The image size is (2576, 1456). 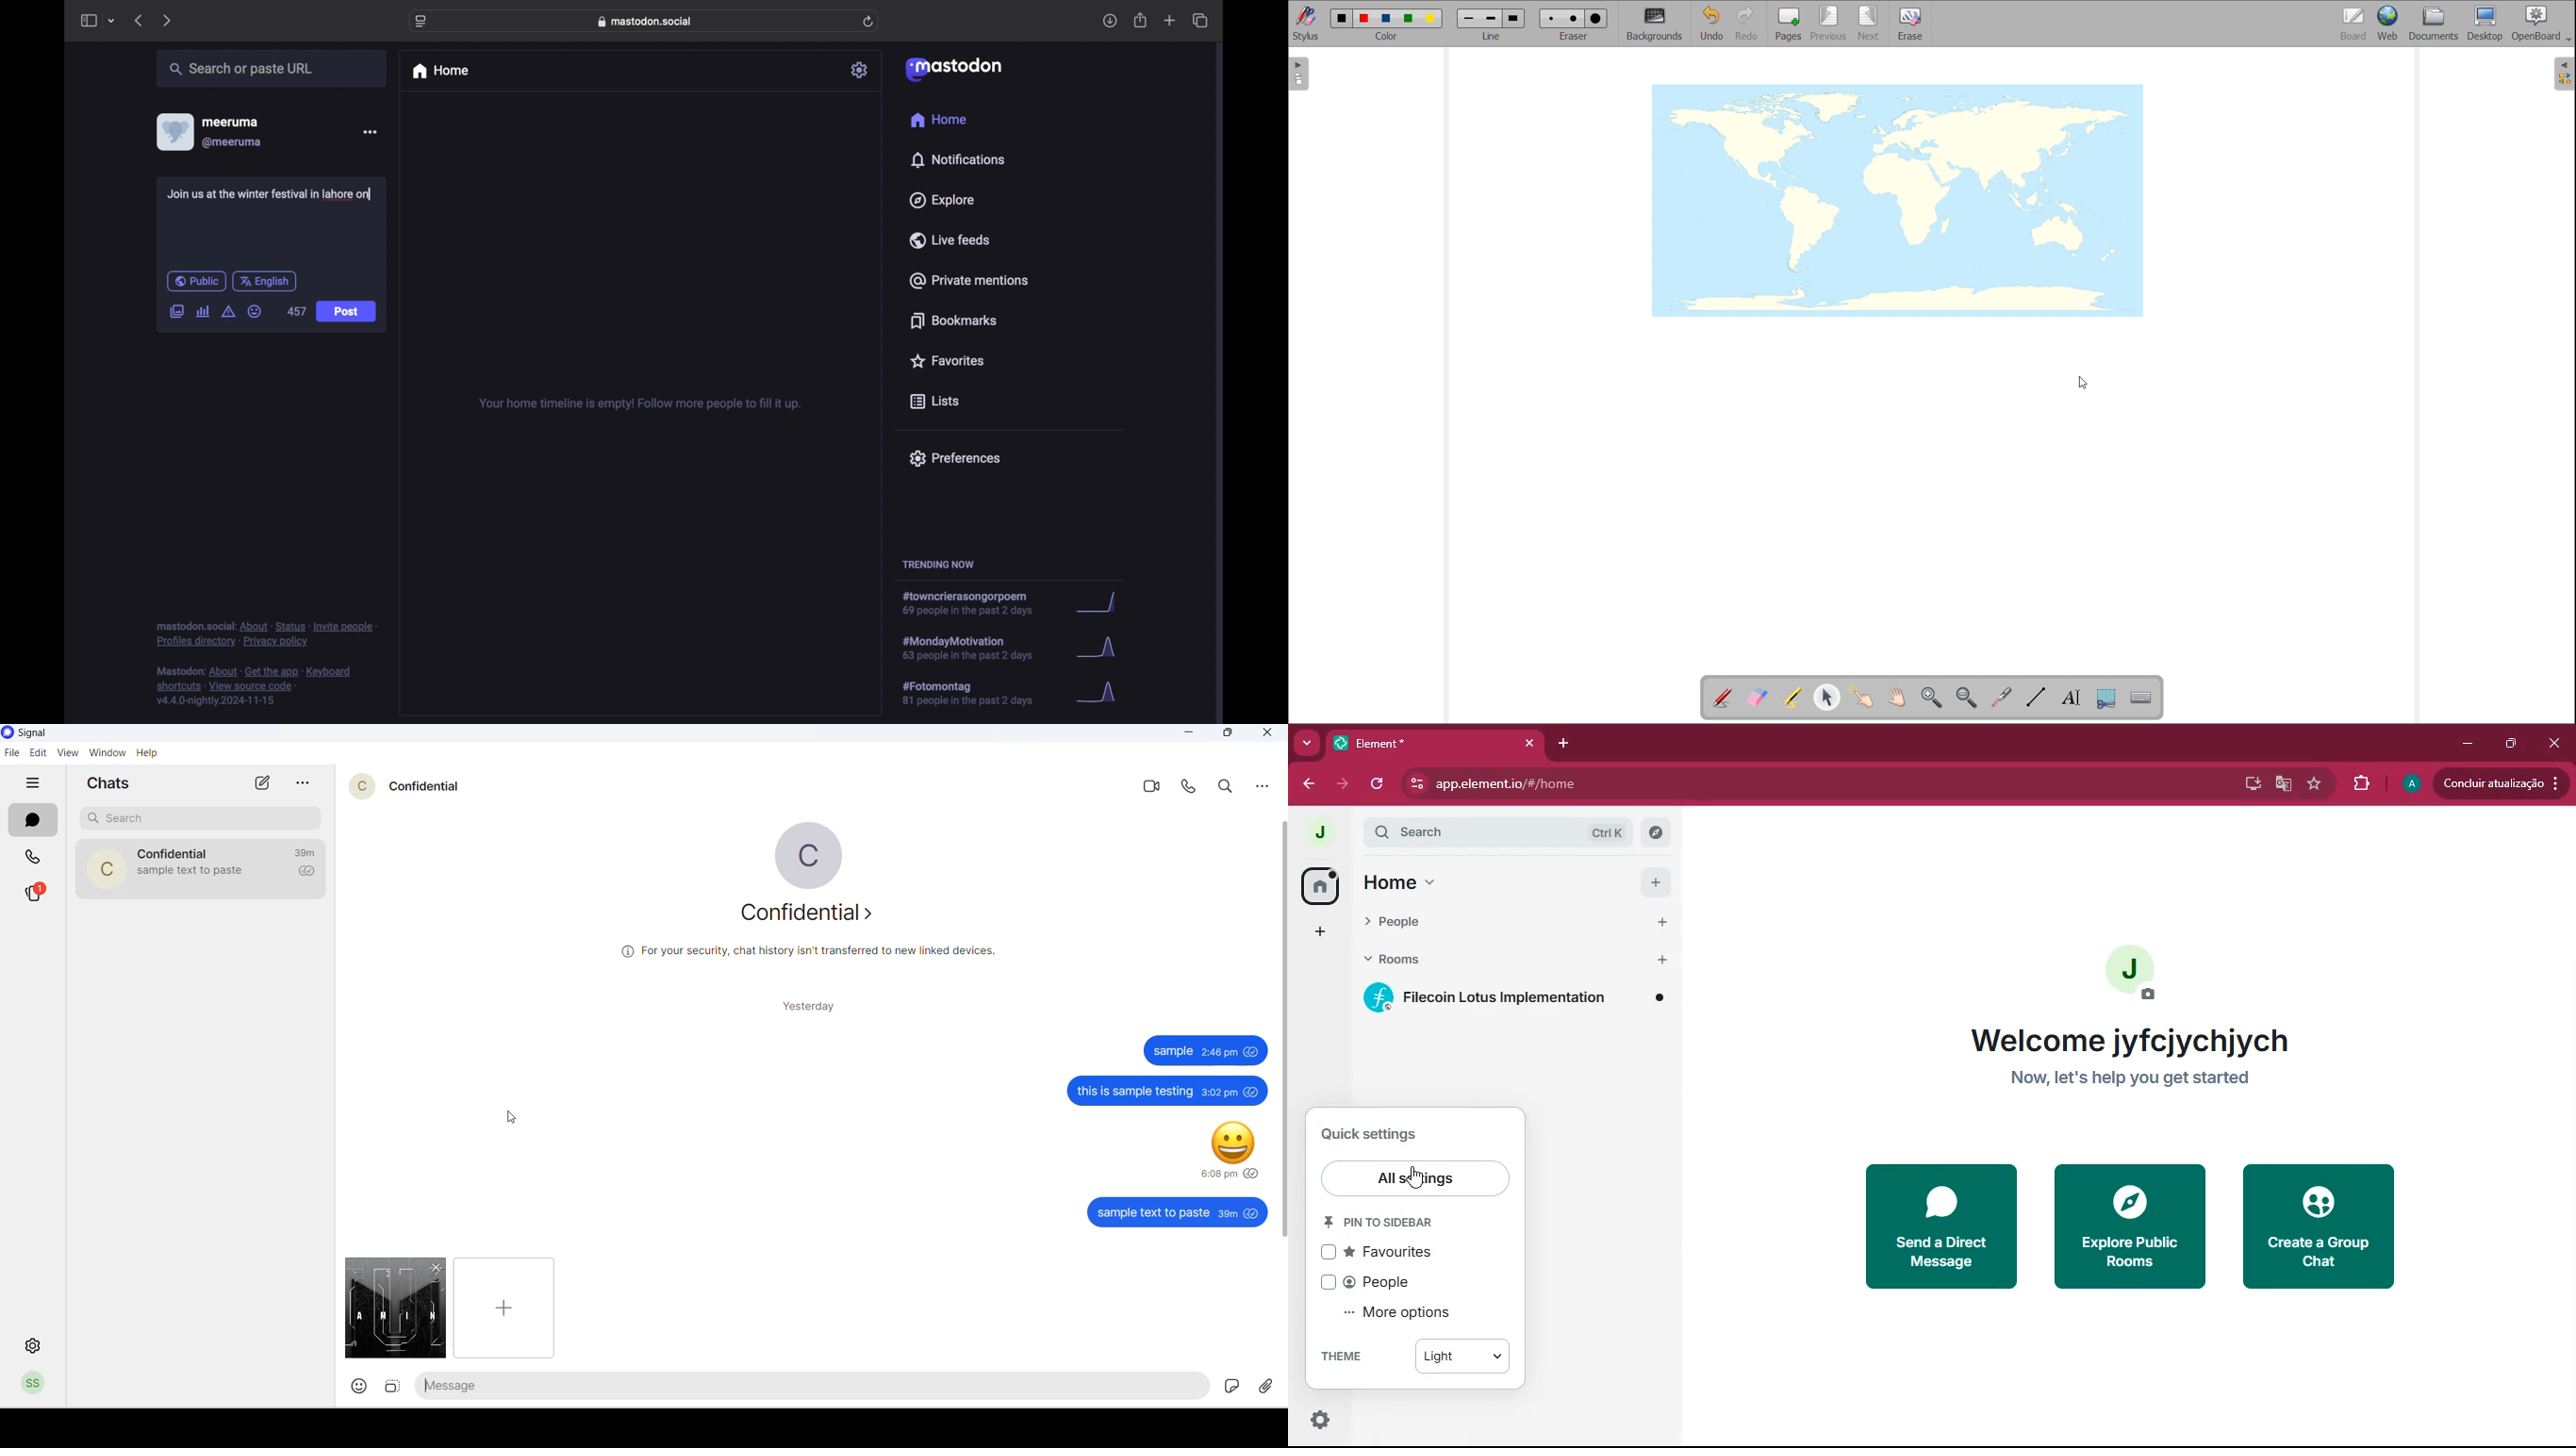 What do you see at coordinates (1792, 699) in the screenshot?
I see `highlights` at bounding box center [1792, 699].